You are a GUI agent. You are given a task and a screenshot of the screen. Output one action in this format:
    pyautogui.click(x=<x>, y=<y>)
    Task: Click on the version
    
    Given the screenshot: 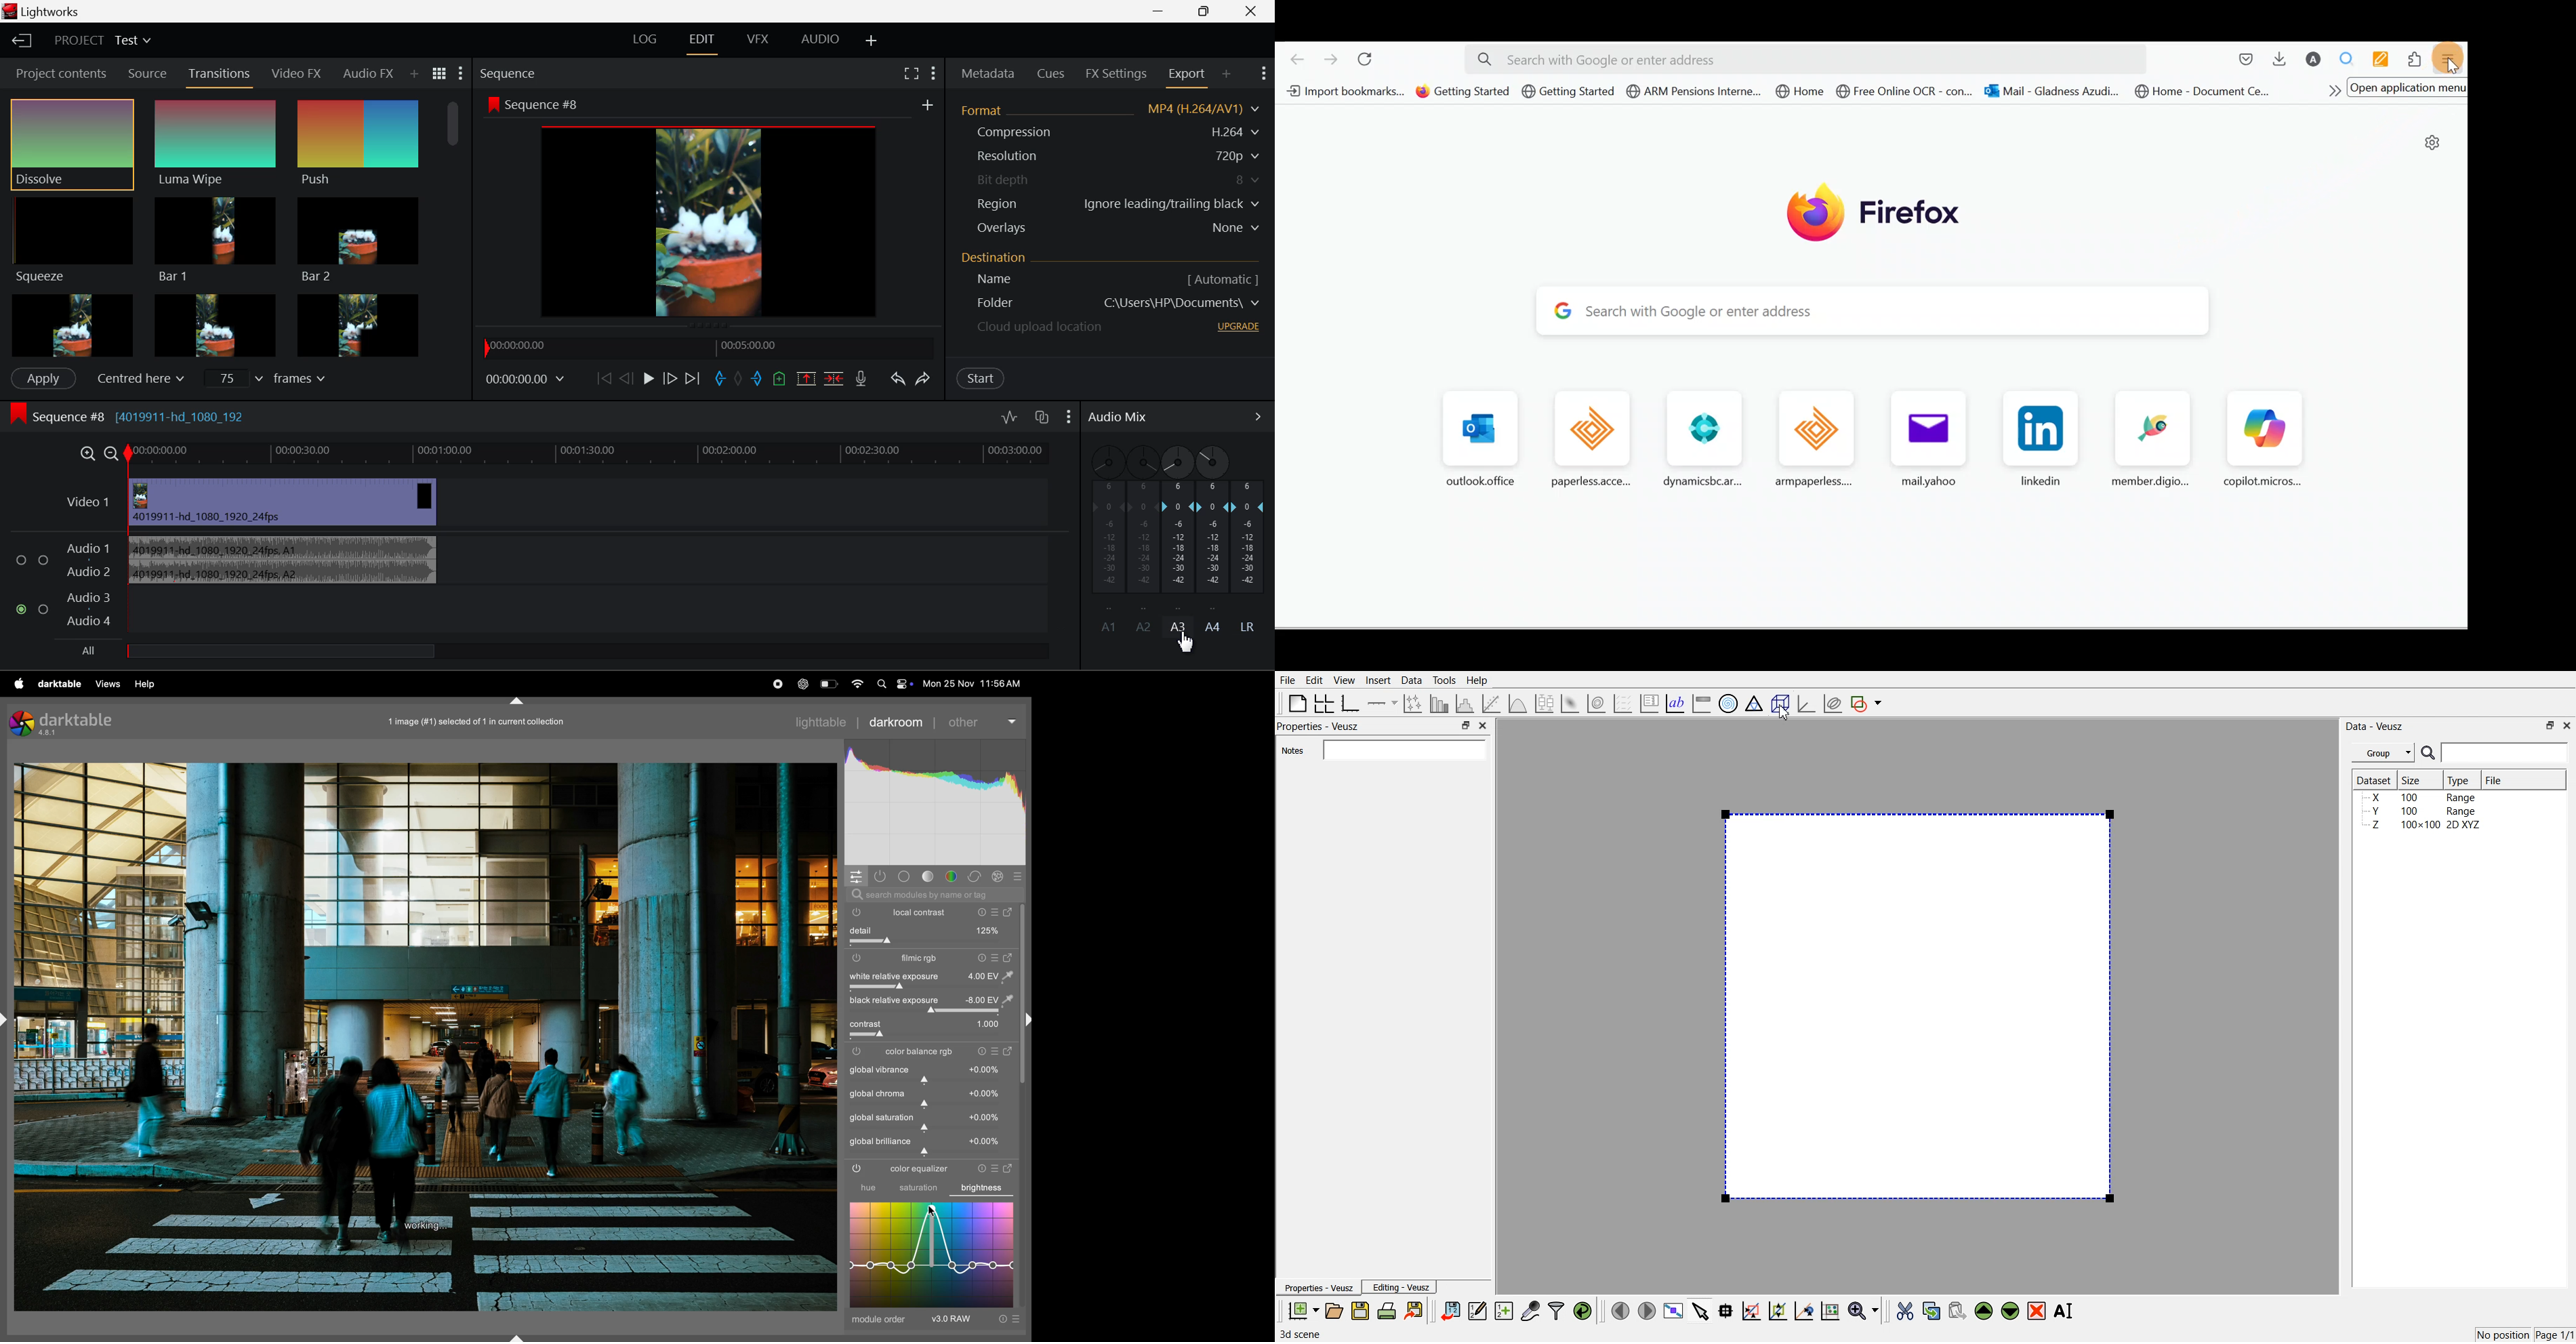 What is the action you would take?
    pyautogui.click(x=50, y=734)
    